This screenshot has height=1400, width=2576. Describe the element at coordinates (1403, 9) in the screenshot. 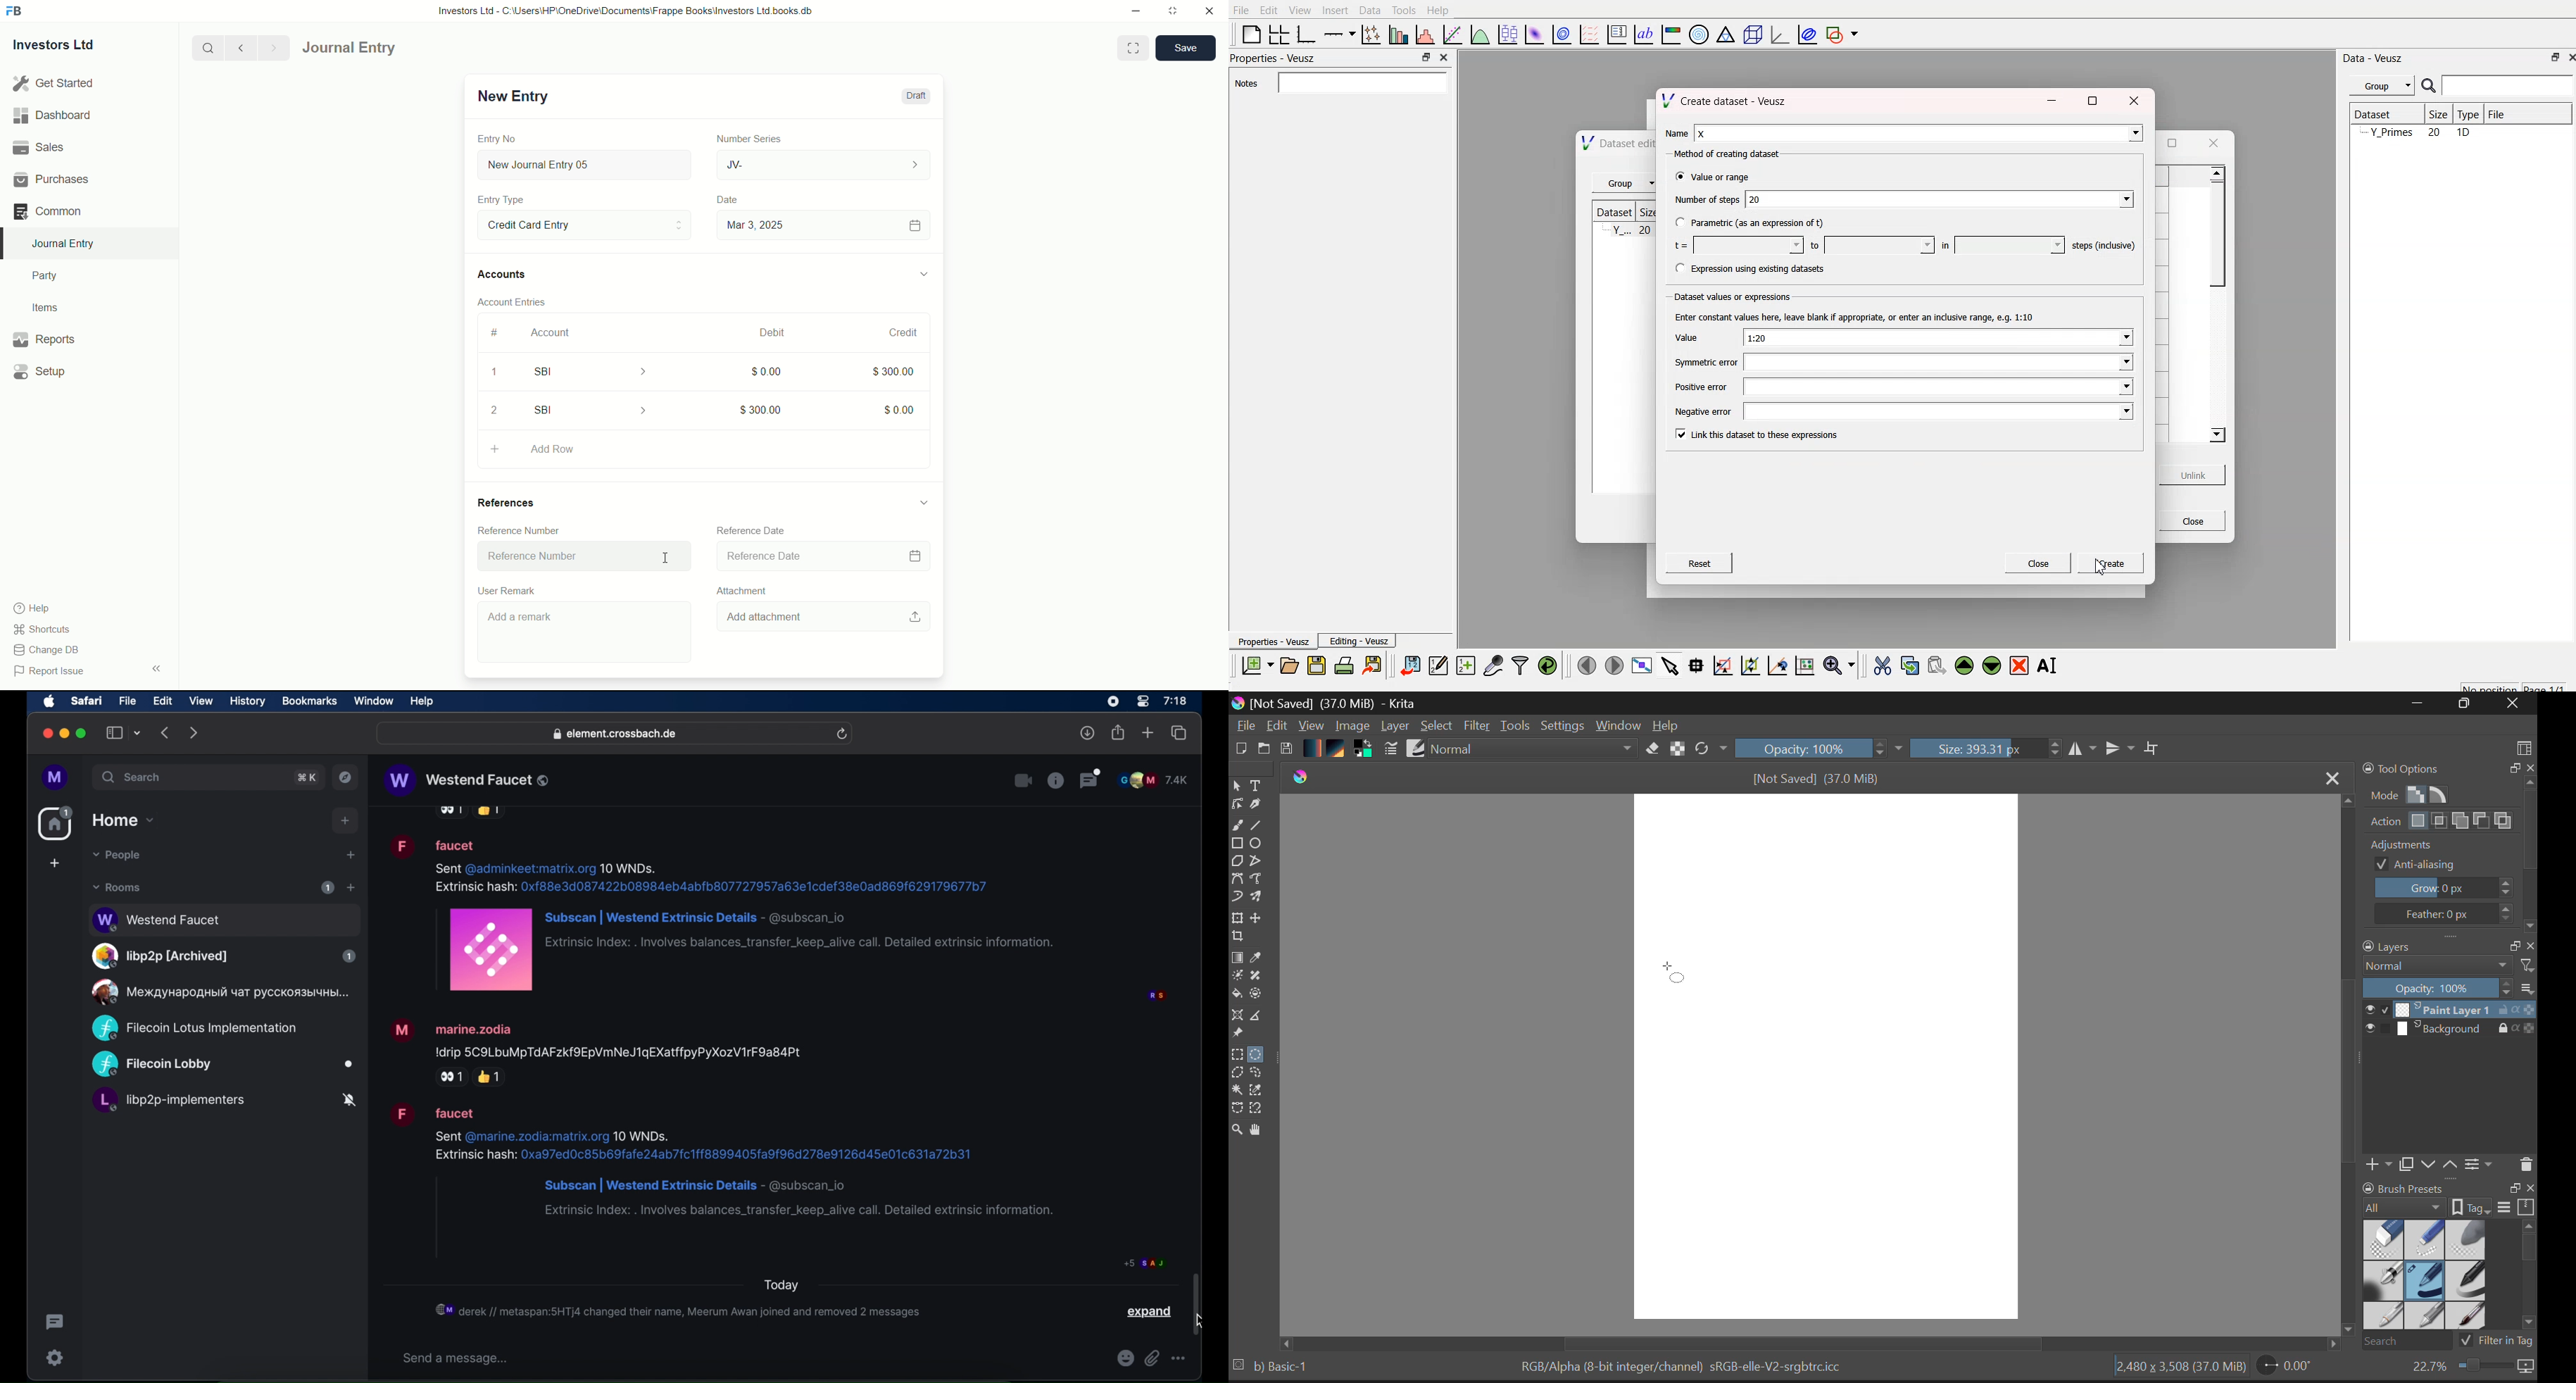

I see `Tools` at that location.